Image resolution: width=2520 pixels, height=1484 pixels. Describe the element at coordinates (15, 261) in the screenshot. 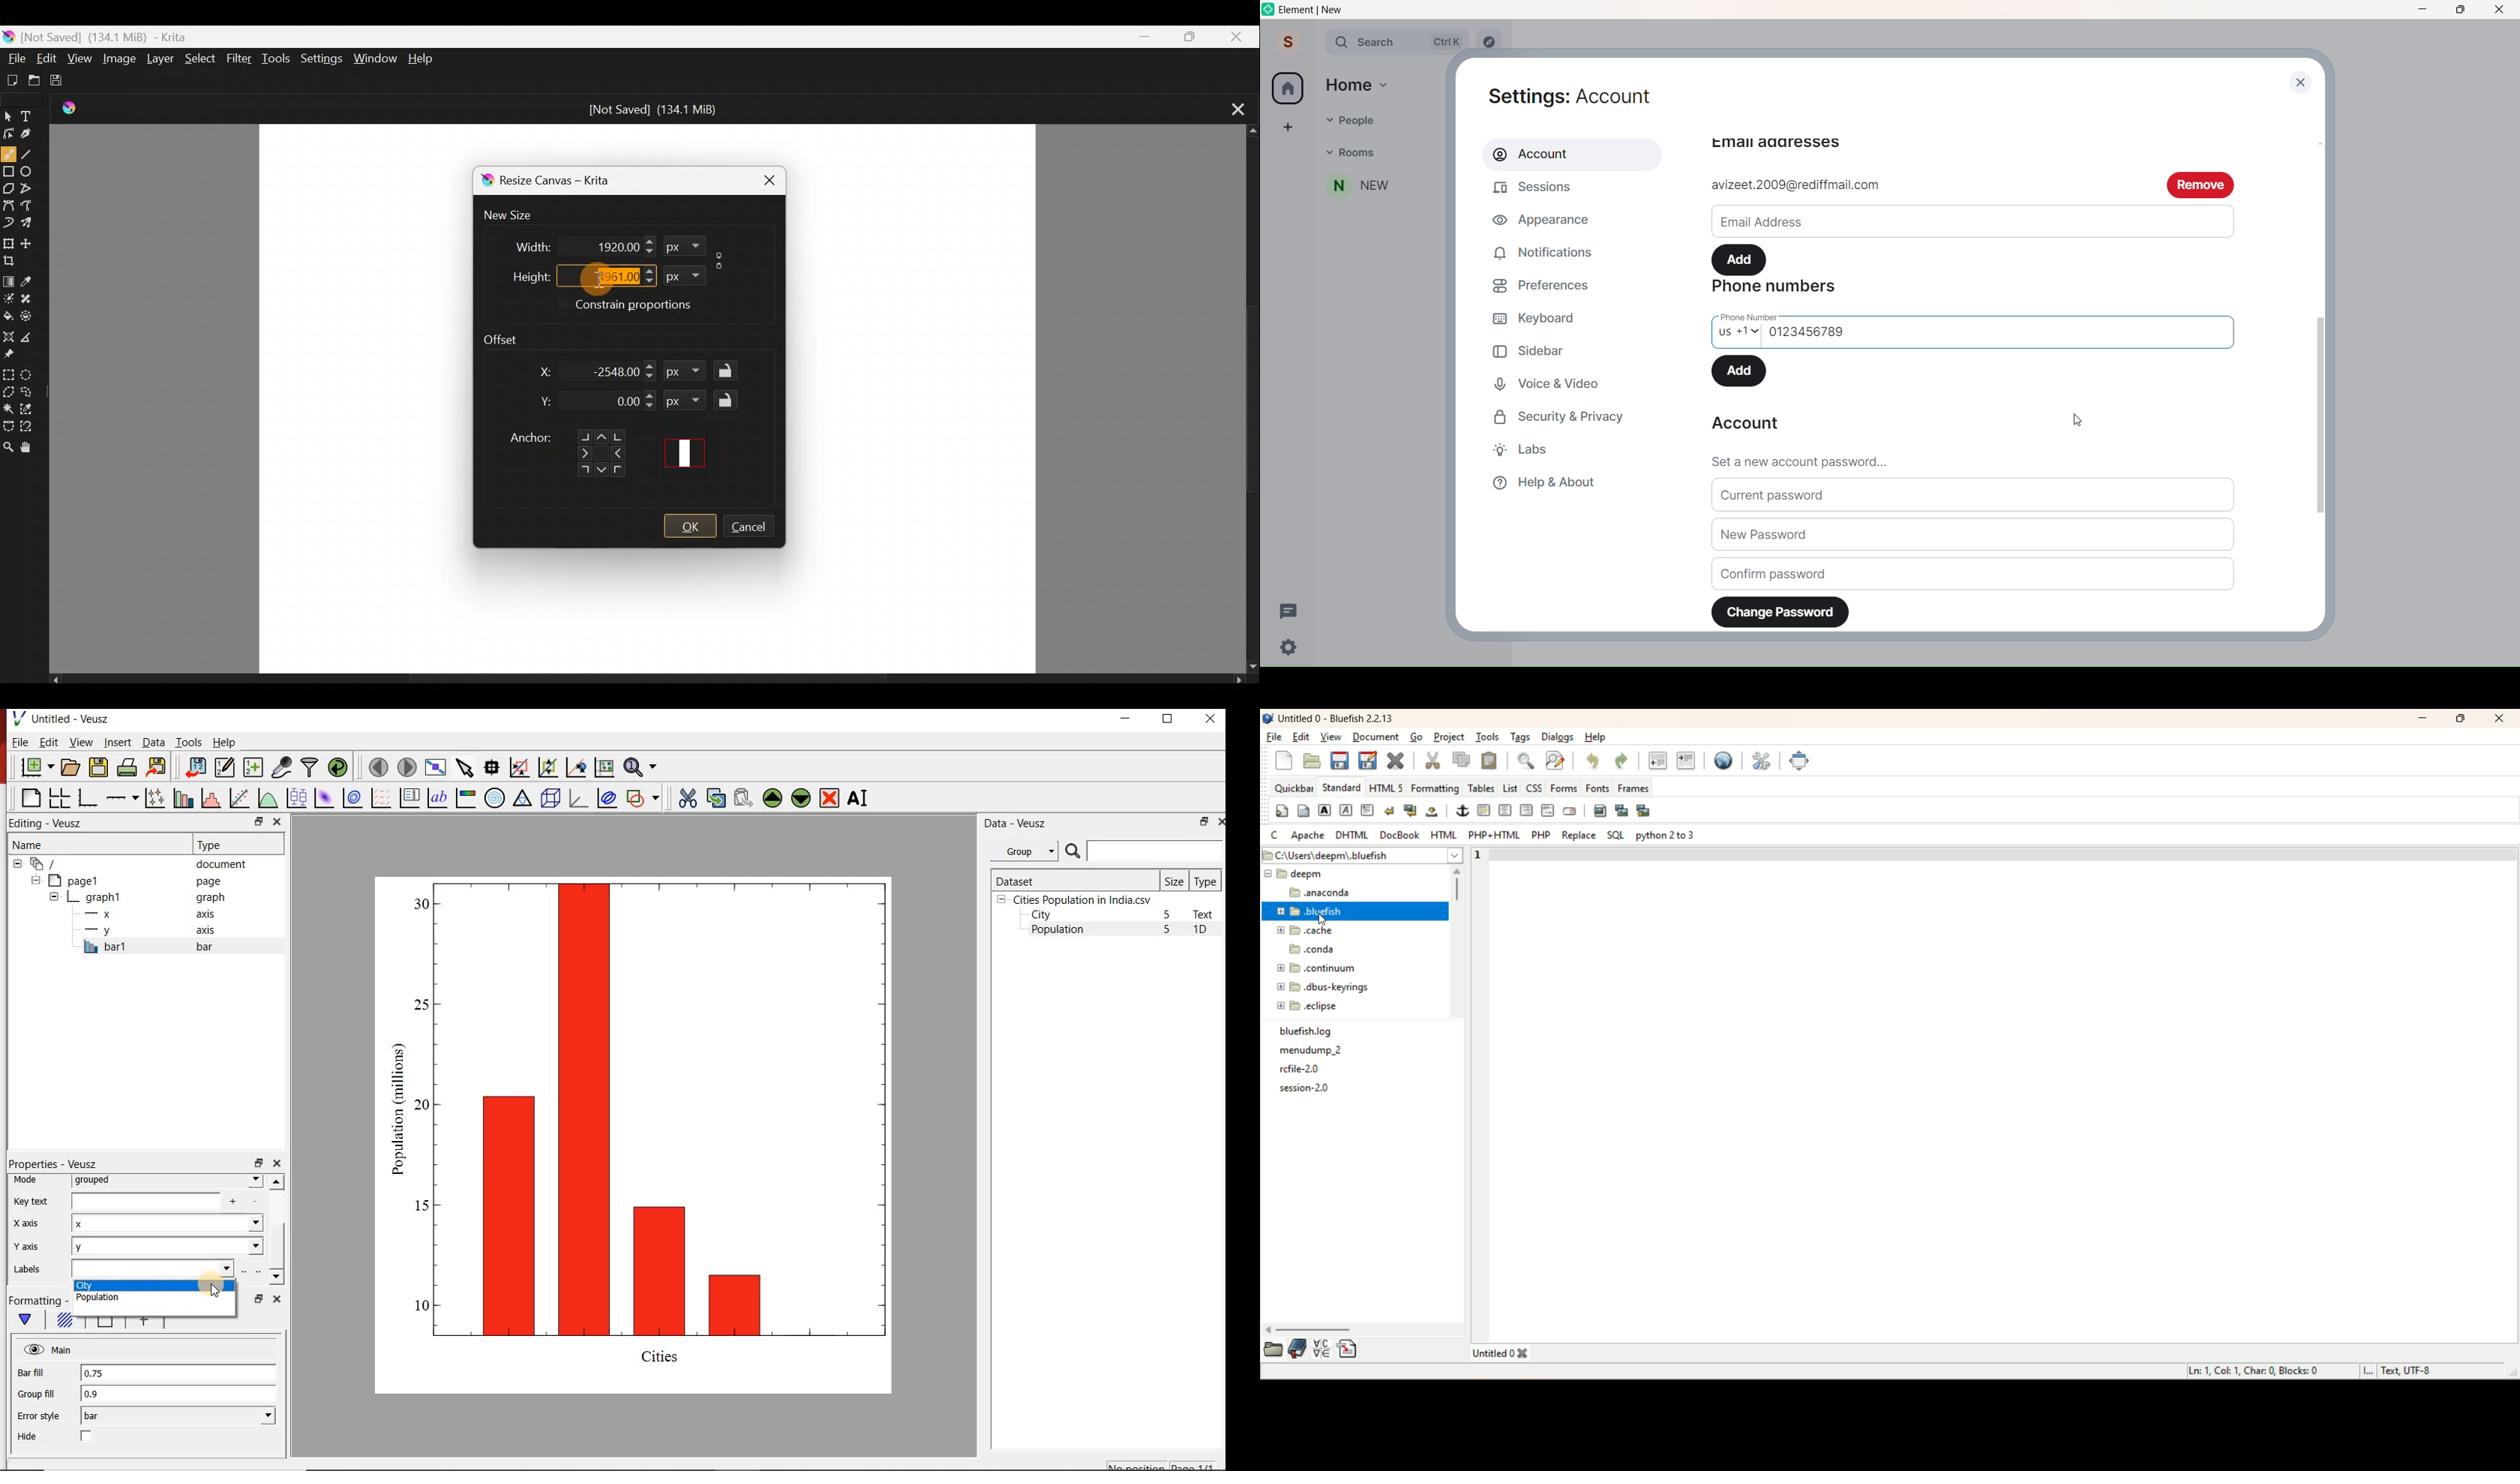

I see `Crop the image to an area` at that location.